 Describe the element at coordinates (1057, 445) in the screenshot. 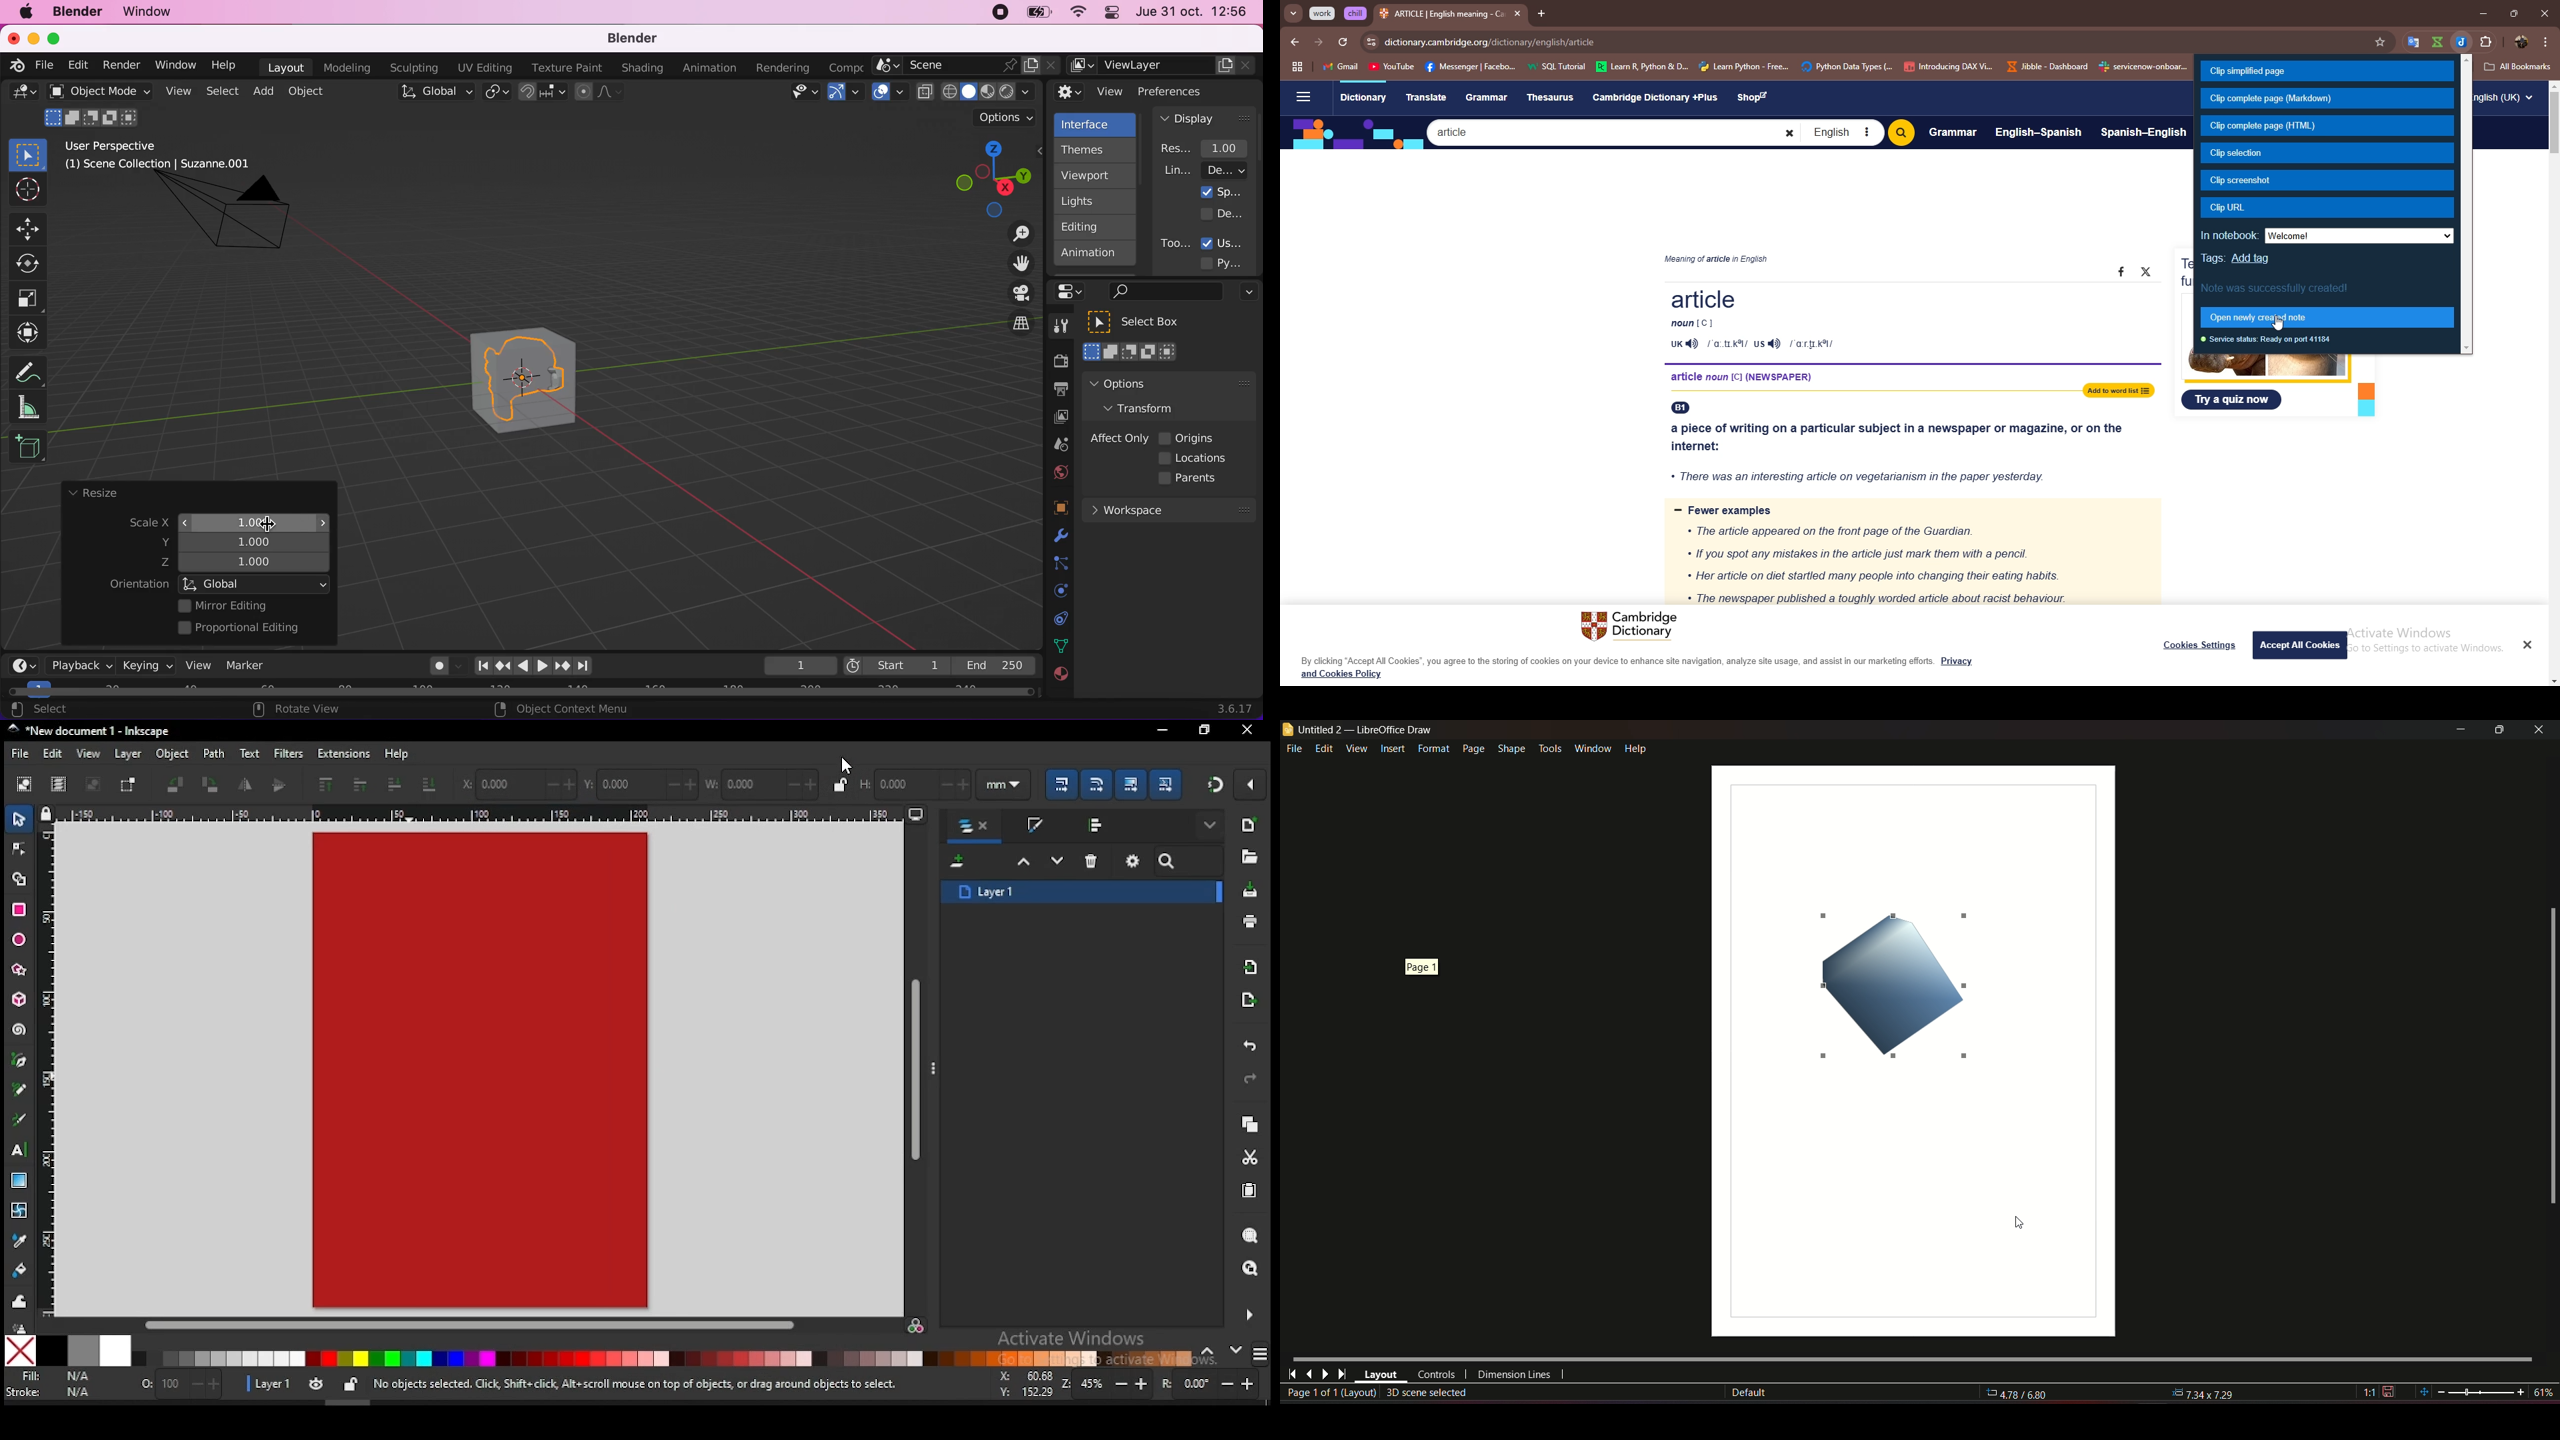

I see `scene` at that location.